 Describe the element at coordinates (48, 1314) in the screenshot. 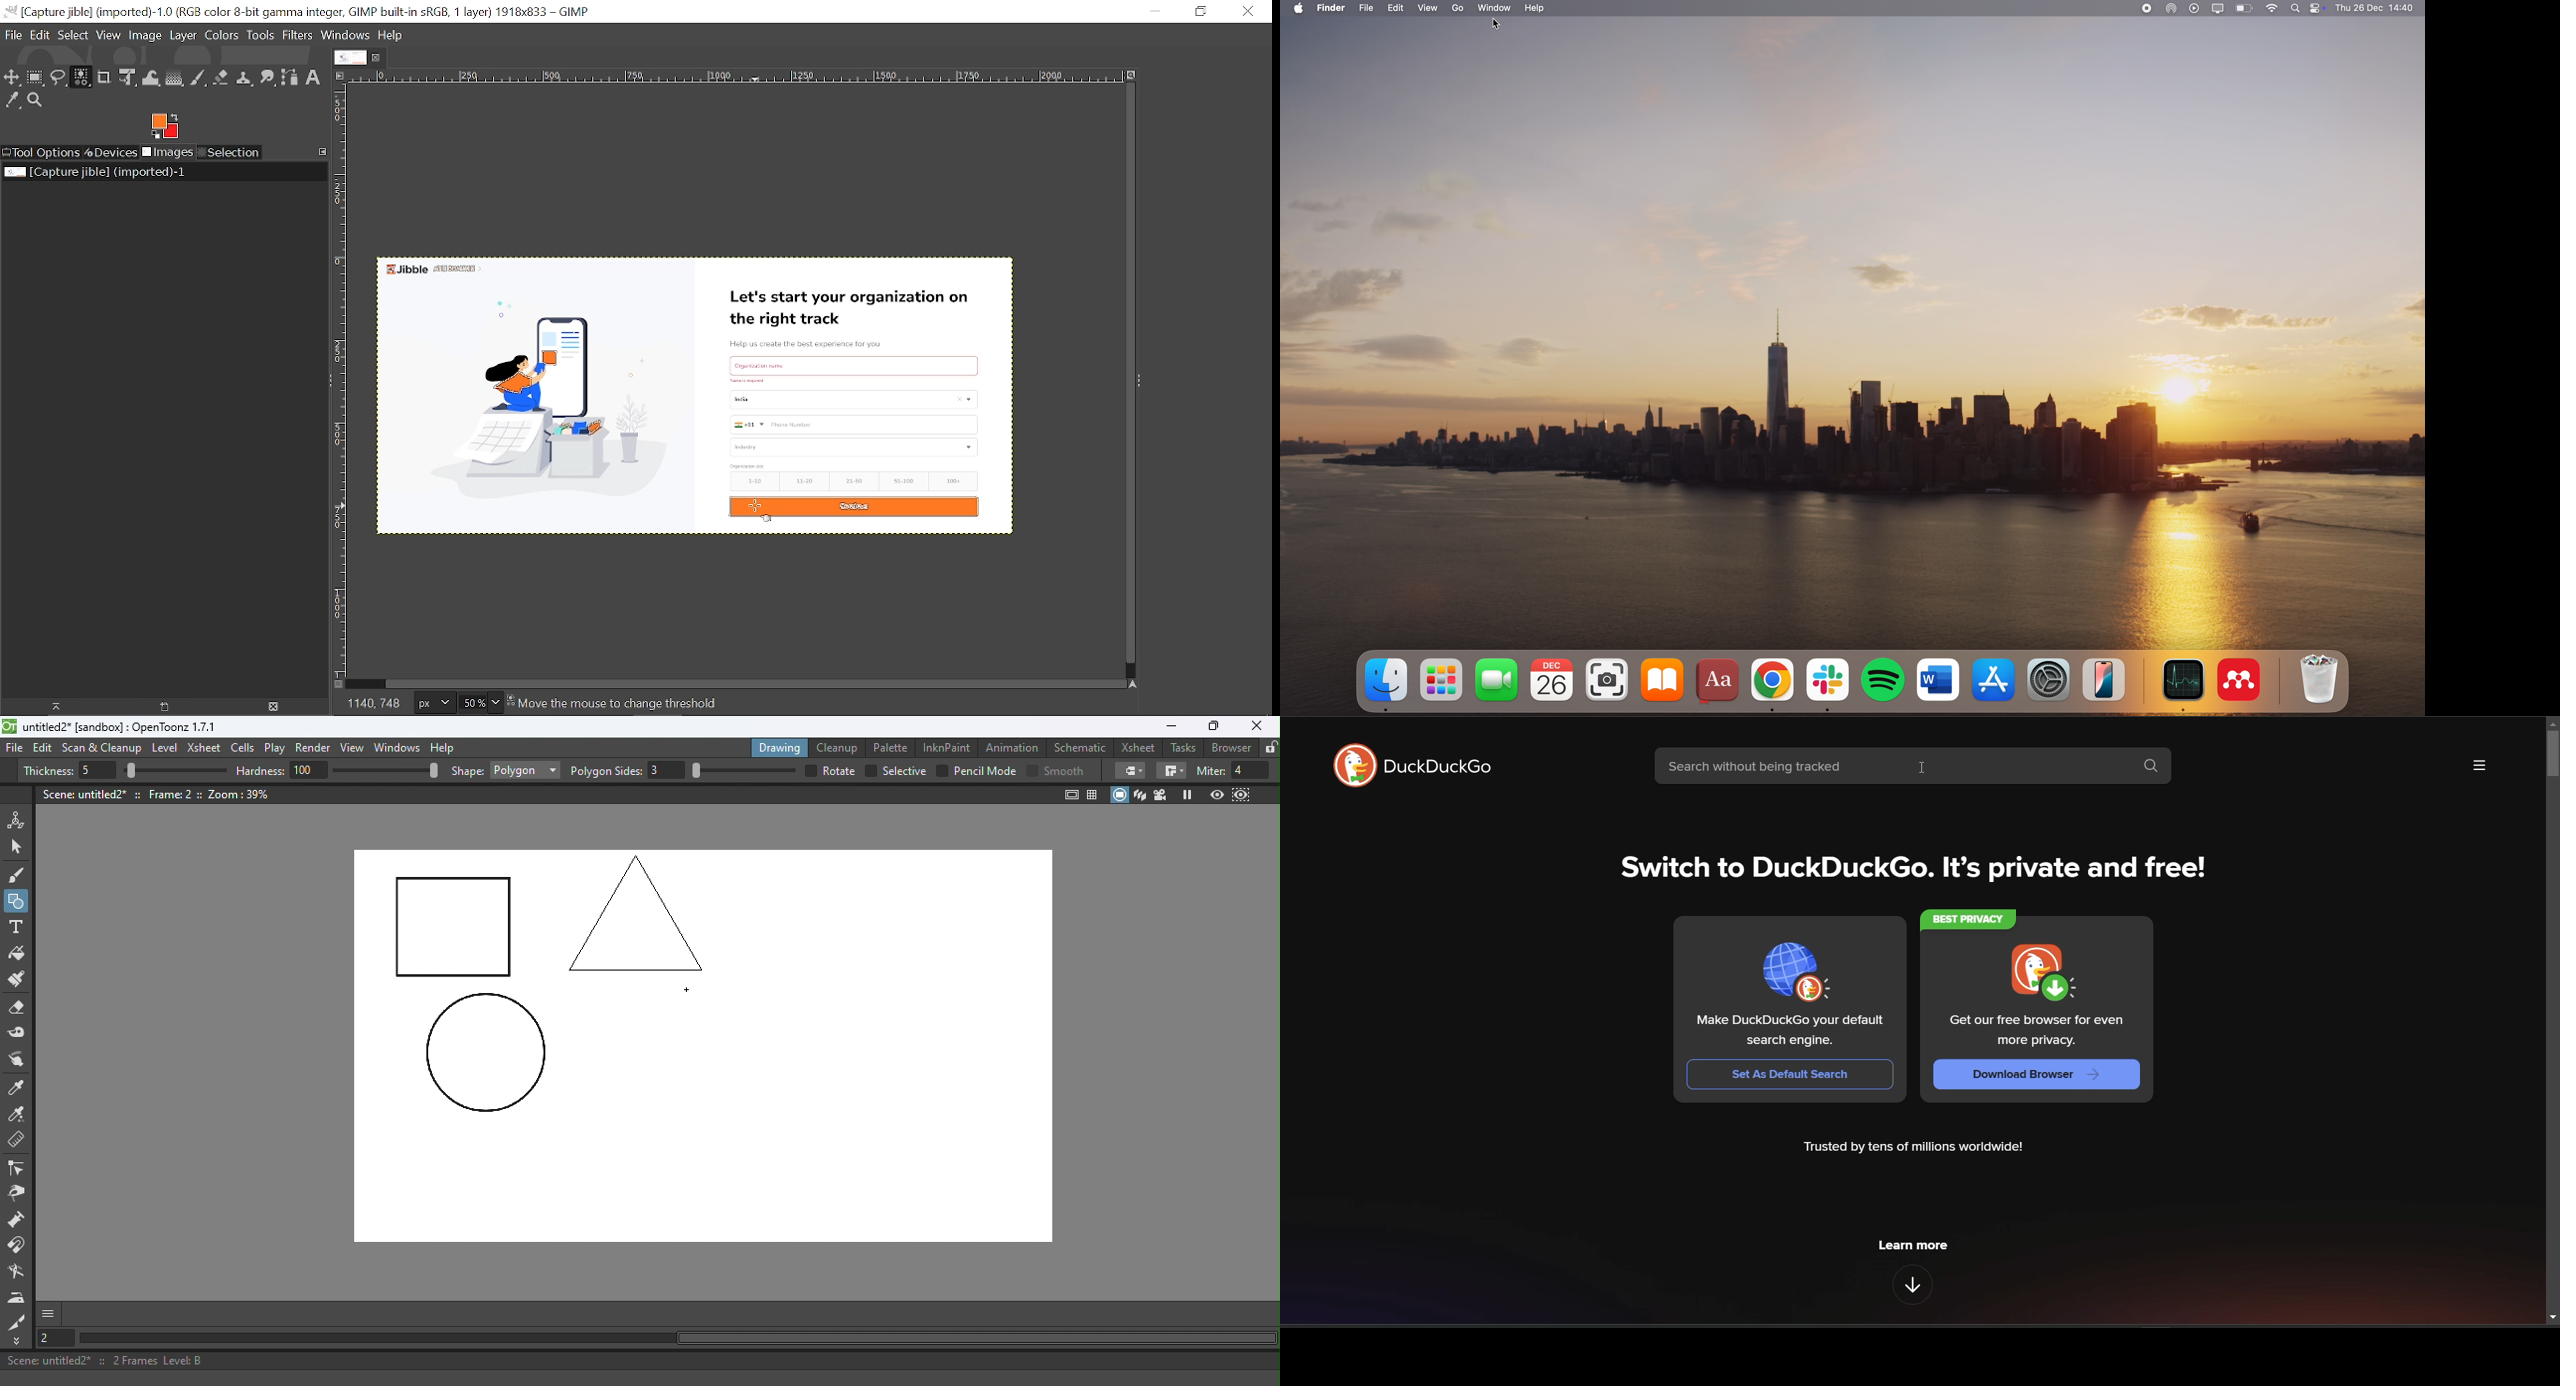

I see `More options` at that location.